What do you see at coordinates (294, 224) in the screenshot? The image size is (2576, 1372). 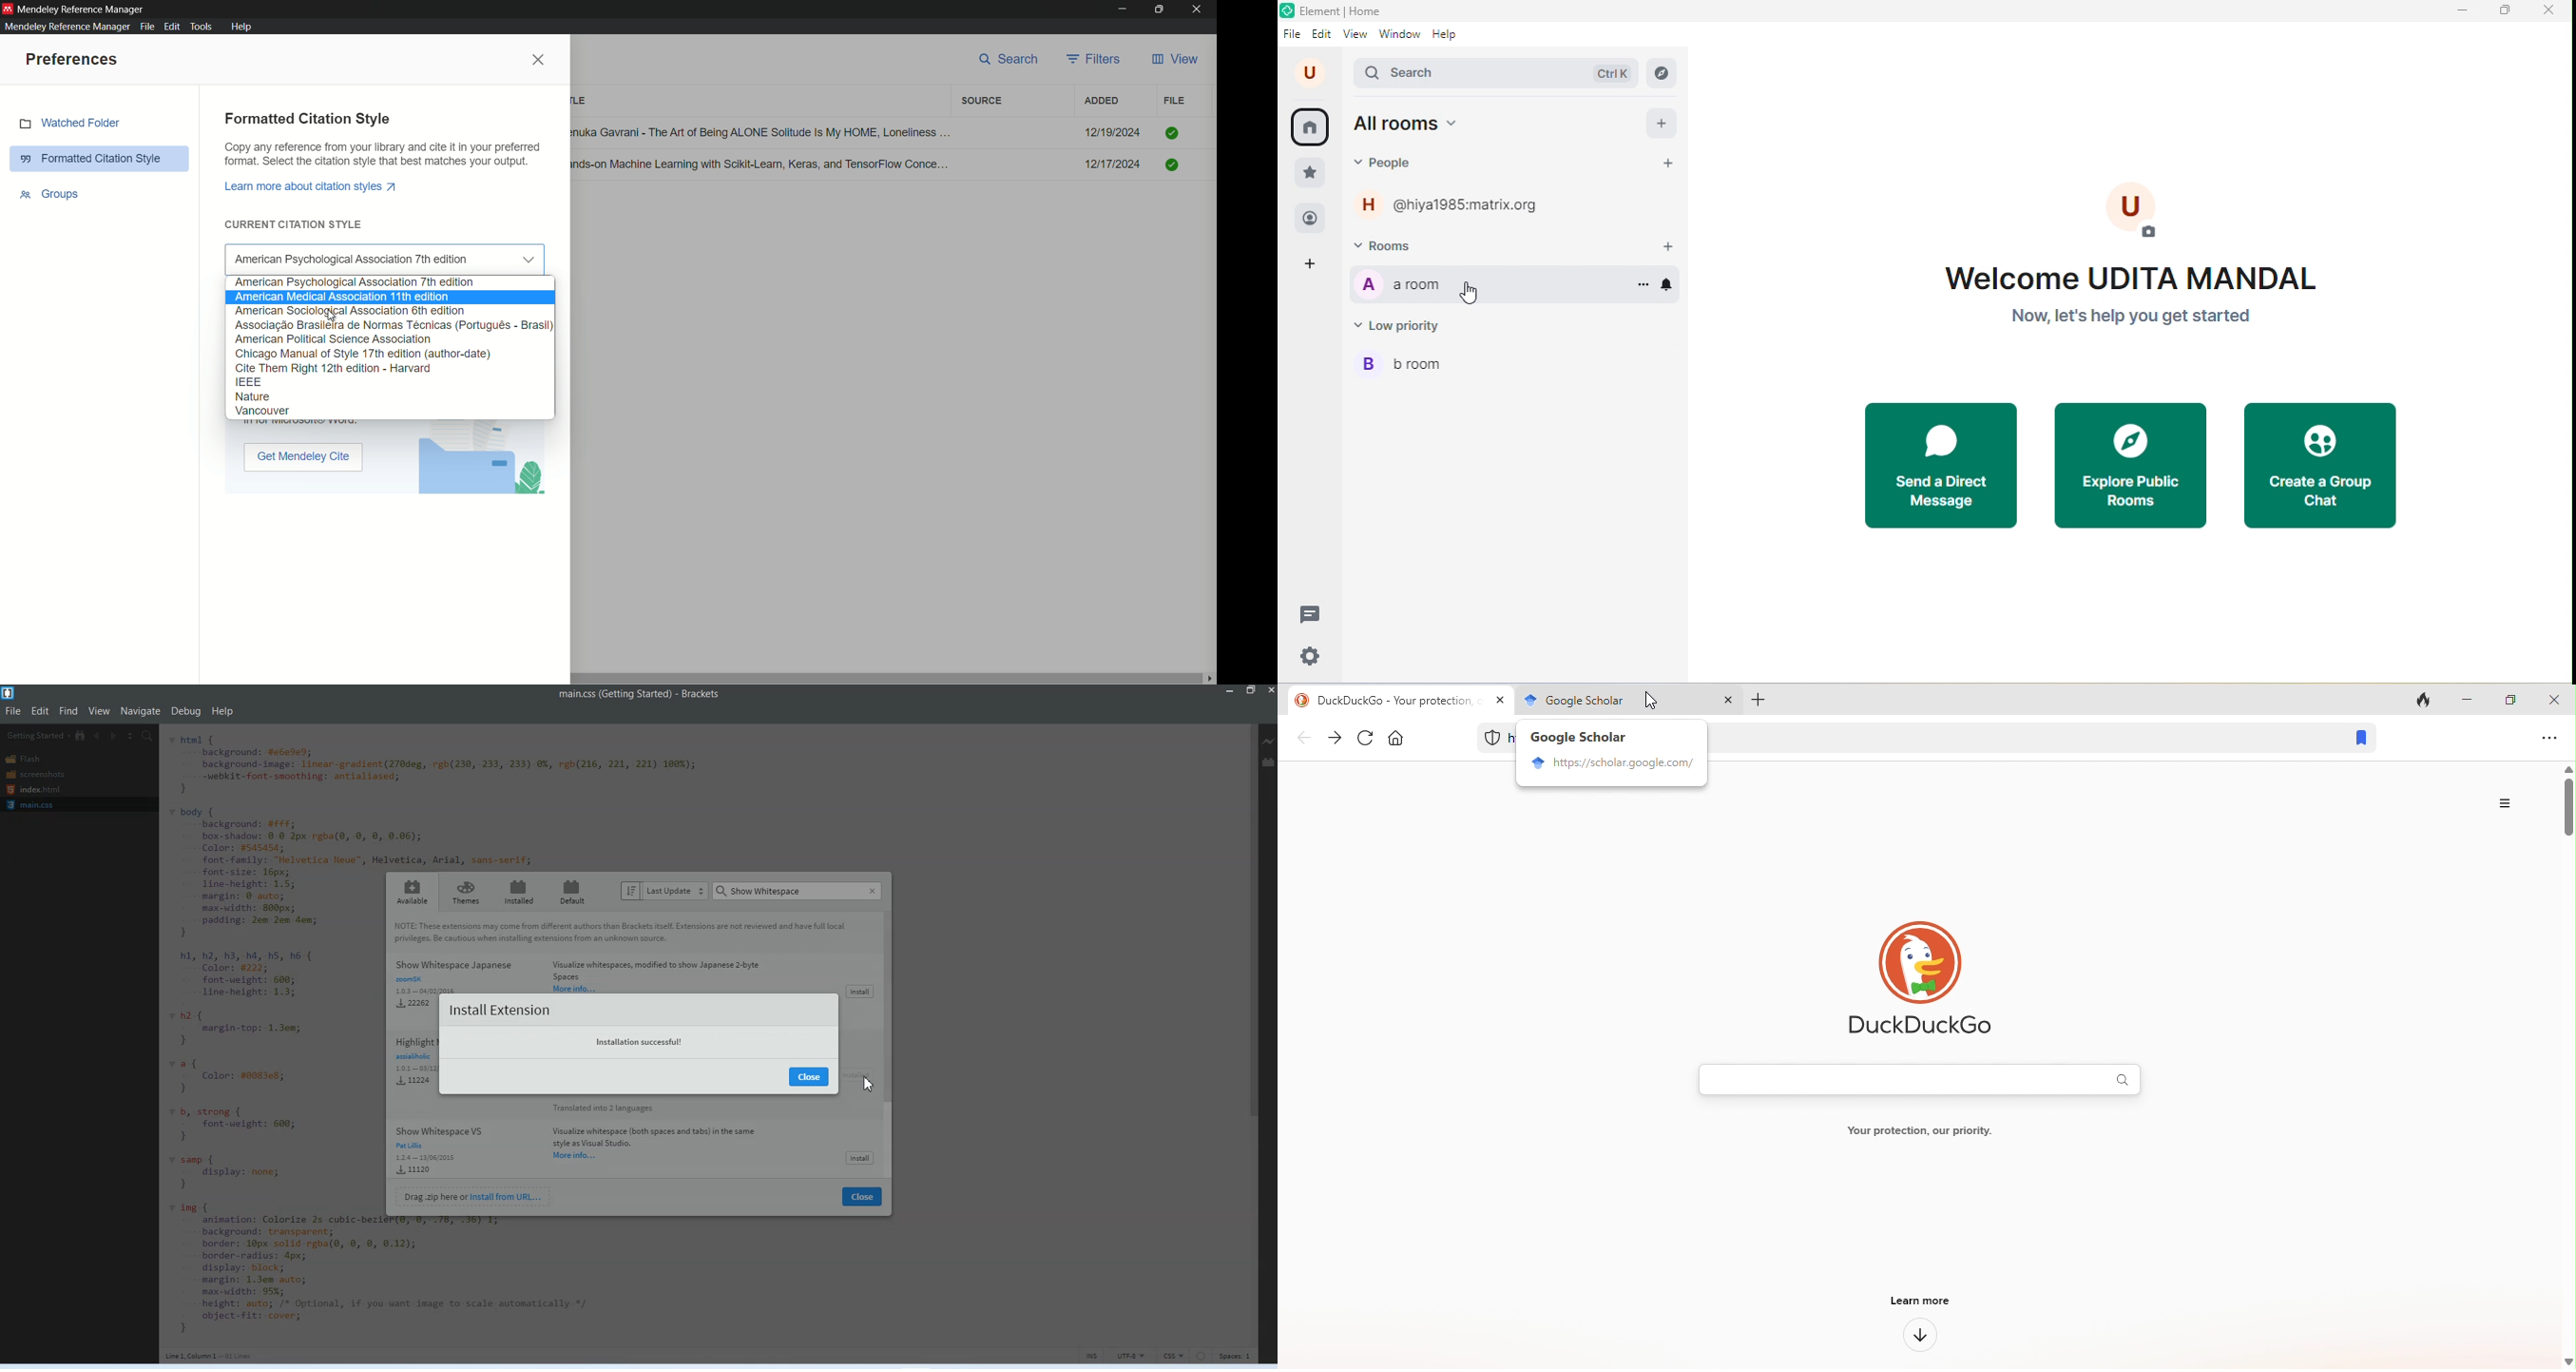 I see `current citation style` at bounding box center [294, 224].